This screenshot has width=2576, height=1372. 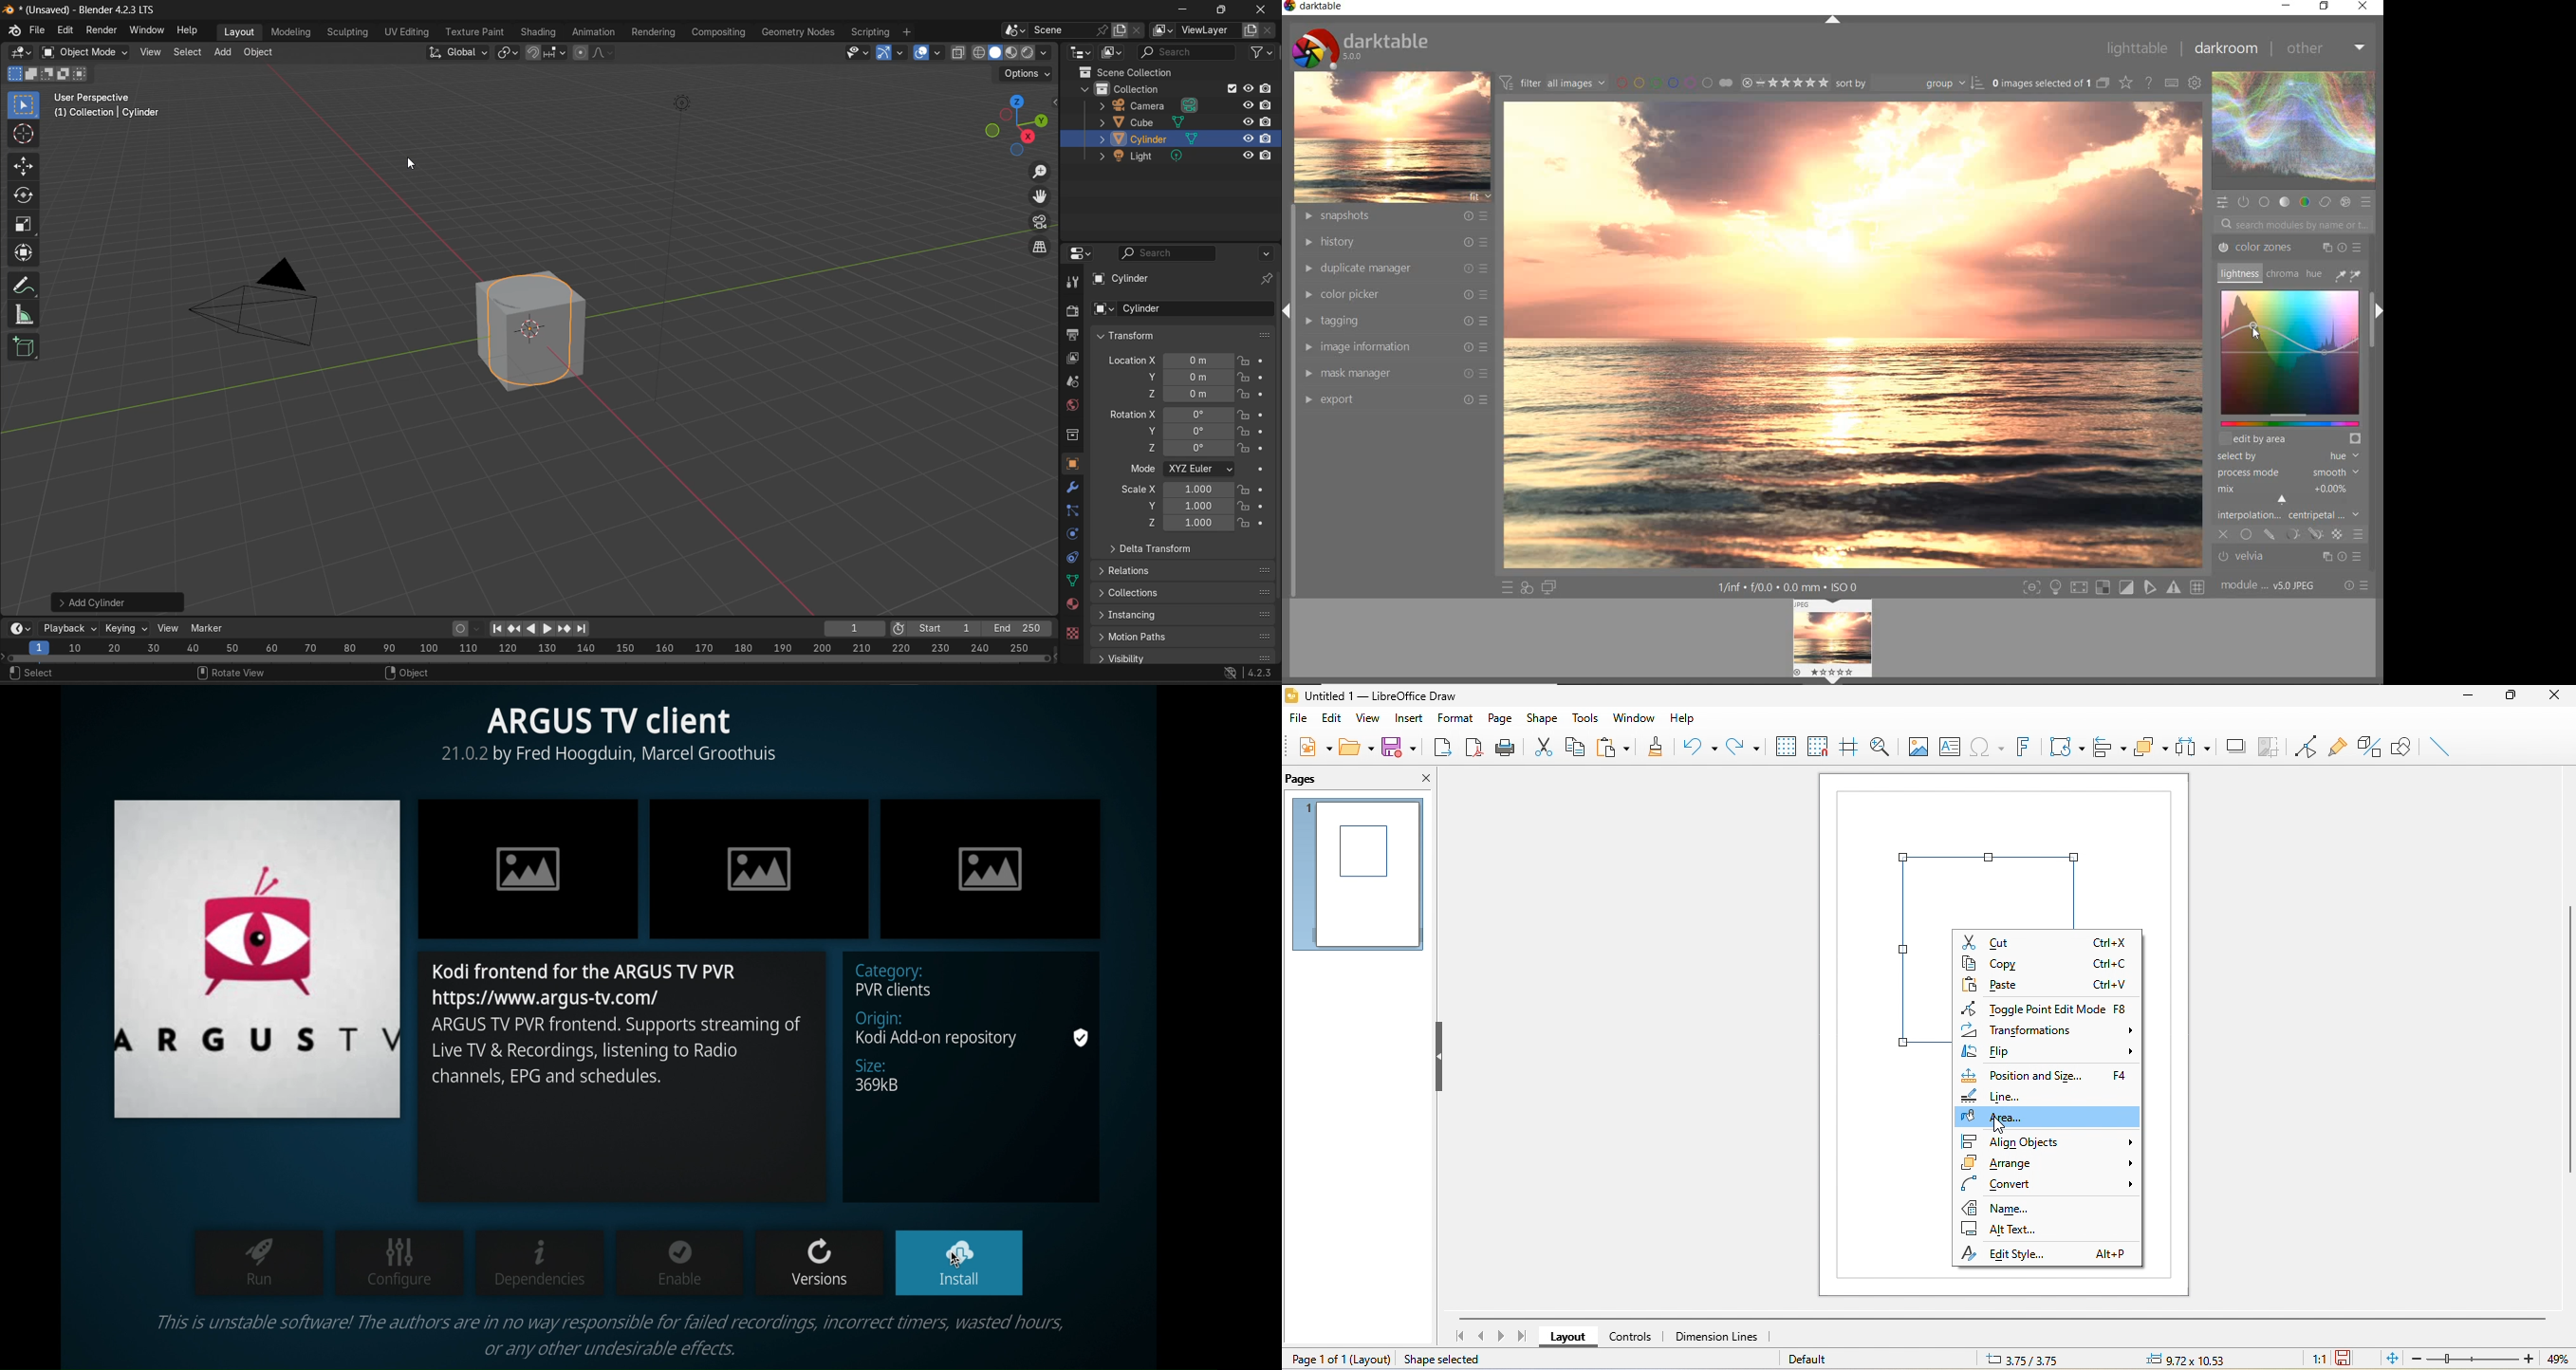 What do you see at coordinates (1549, 589) in the screenshot?
I see `DISPLAY A SECOND DARKROOM IMAGE WINDOW` at bounding box center [1549, 589].